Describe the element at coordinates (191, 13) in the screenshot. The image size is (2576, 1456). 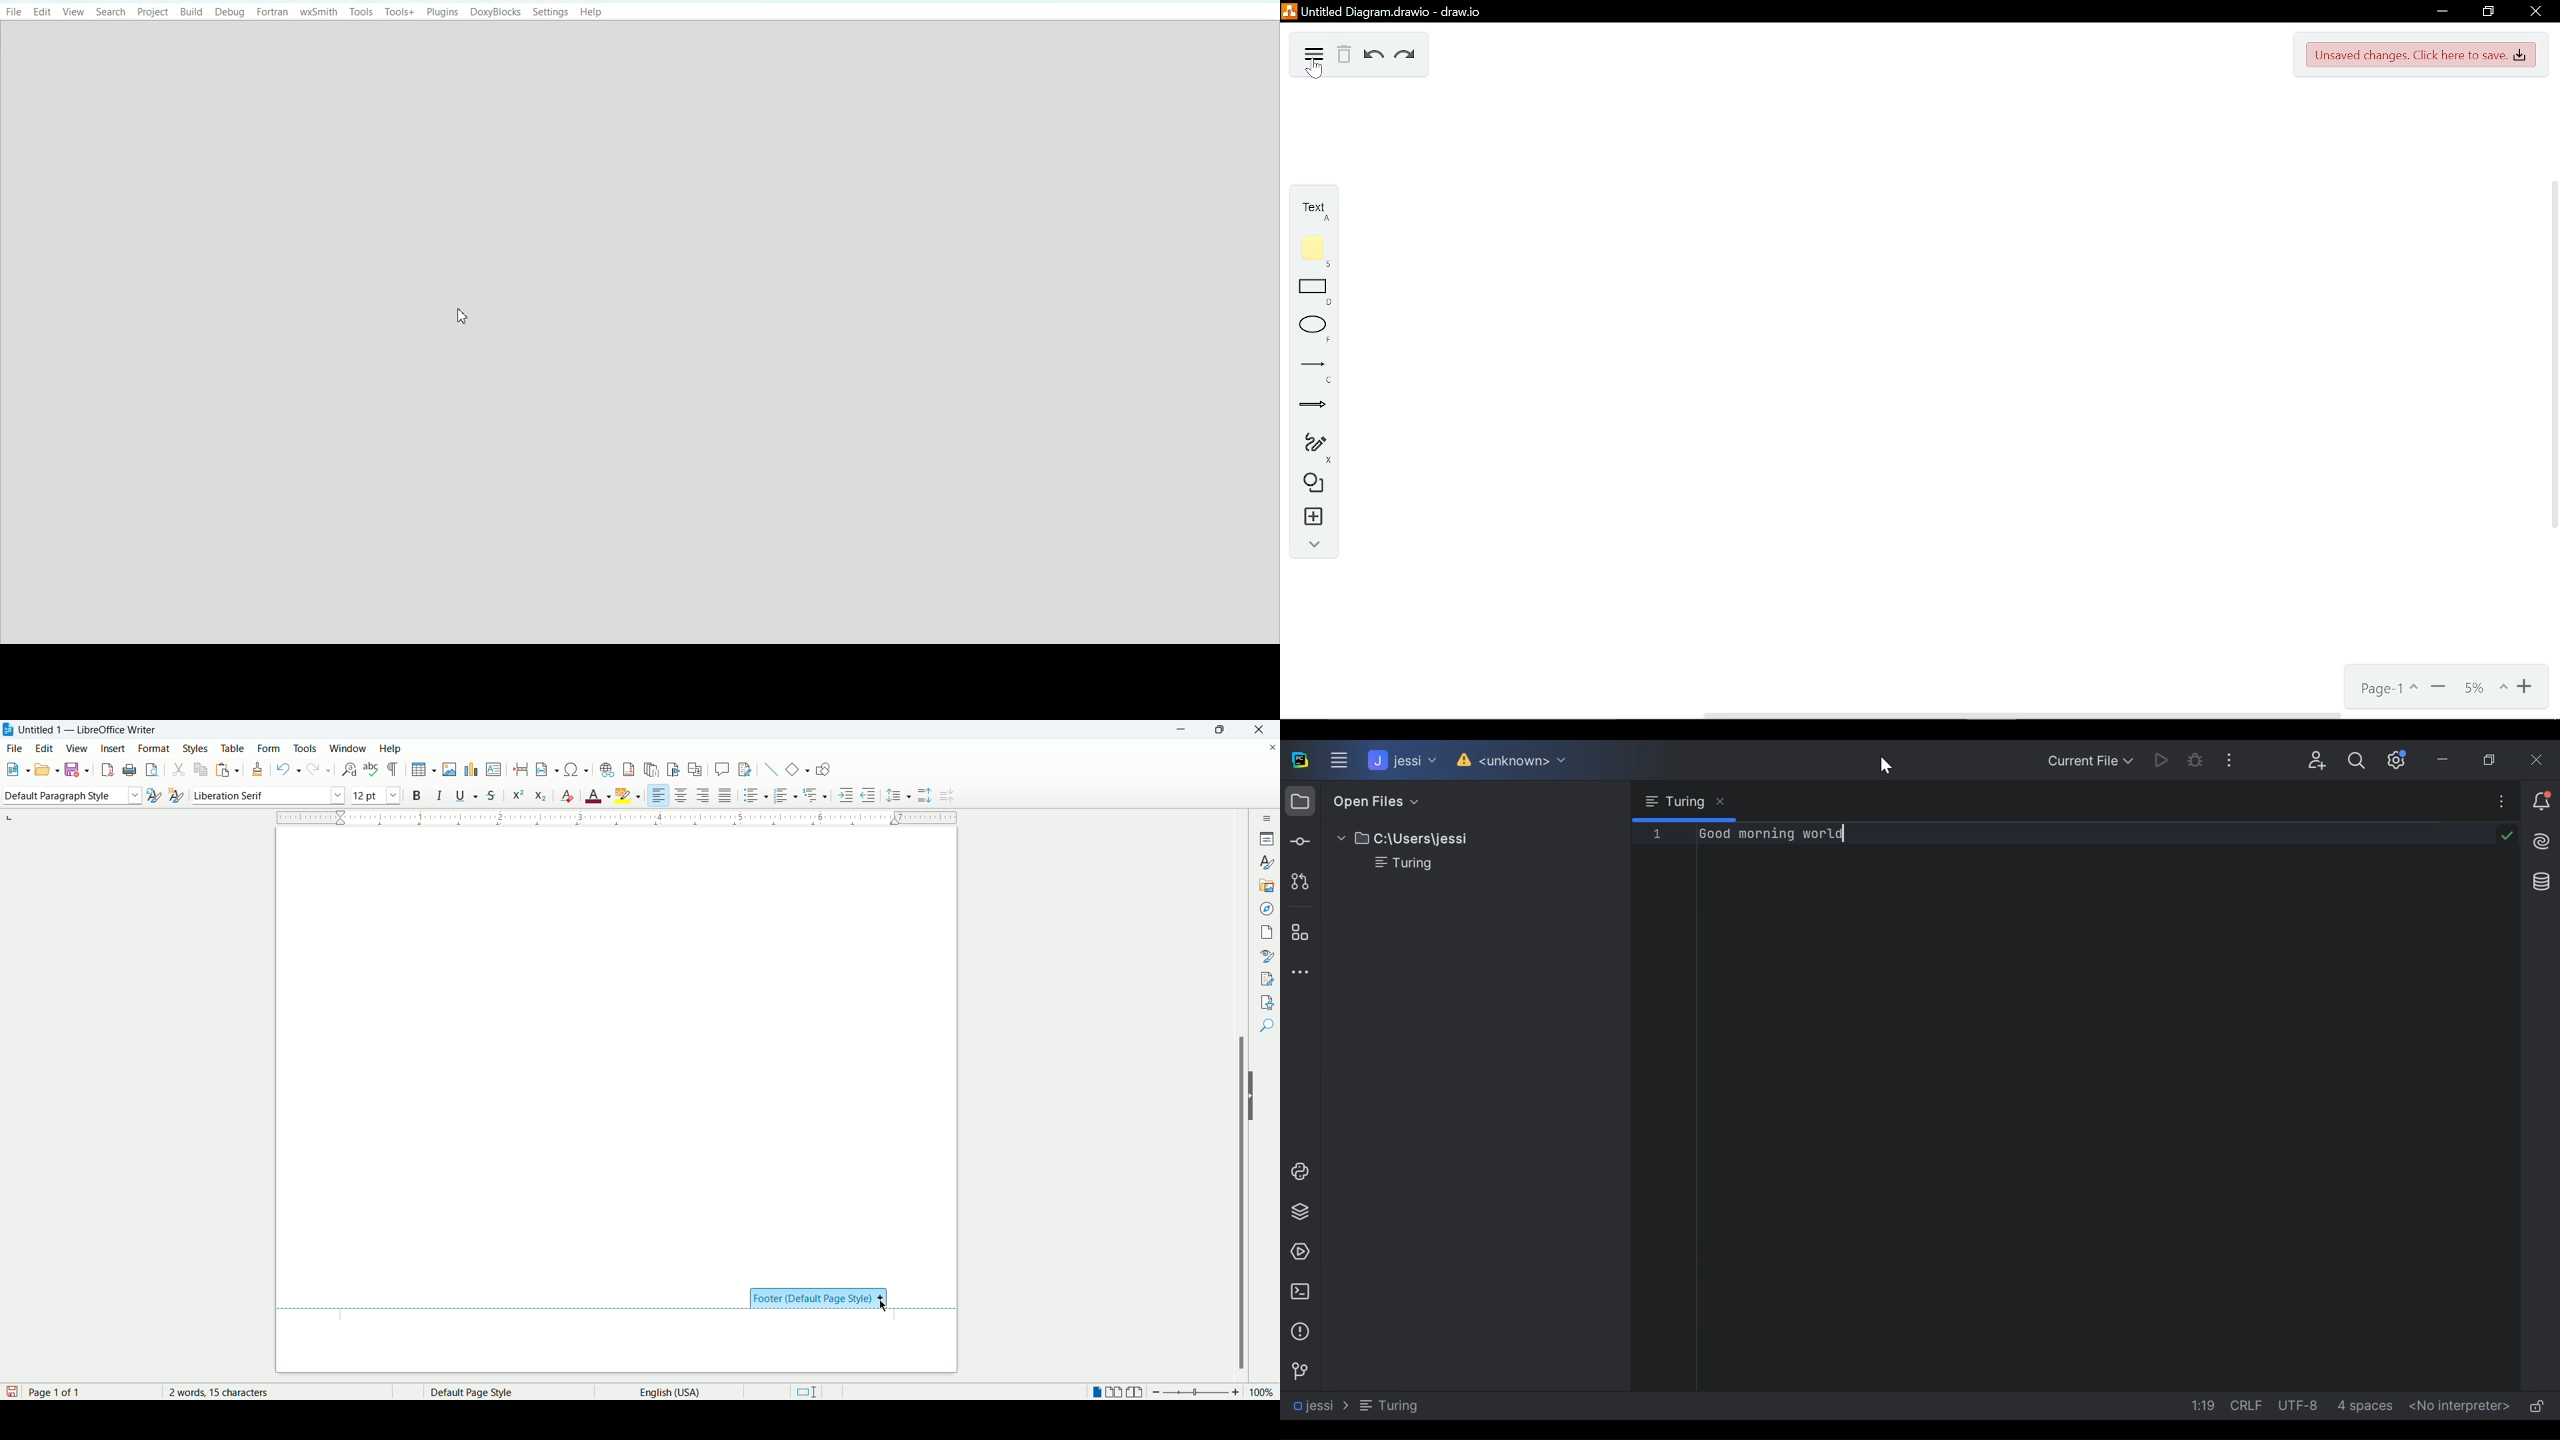
I see `Build` at that location.